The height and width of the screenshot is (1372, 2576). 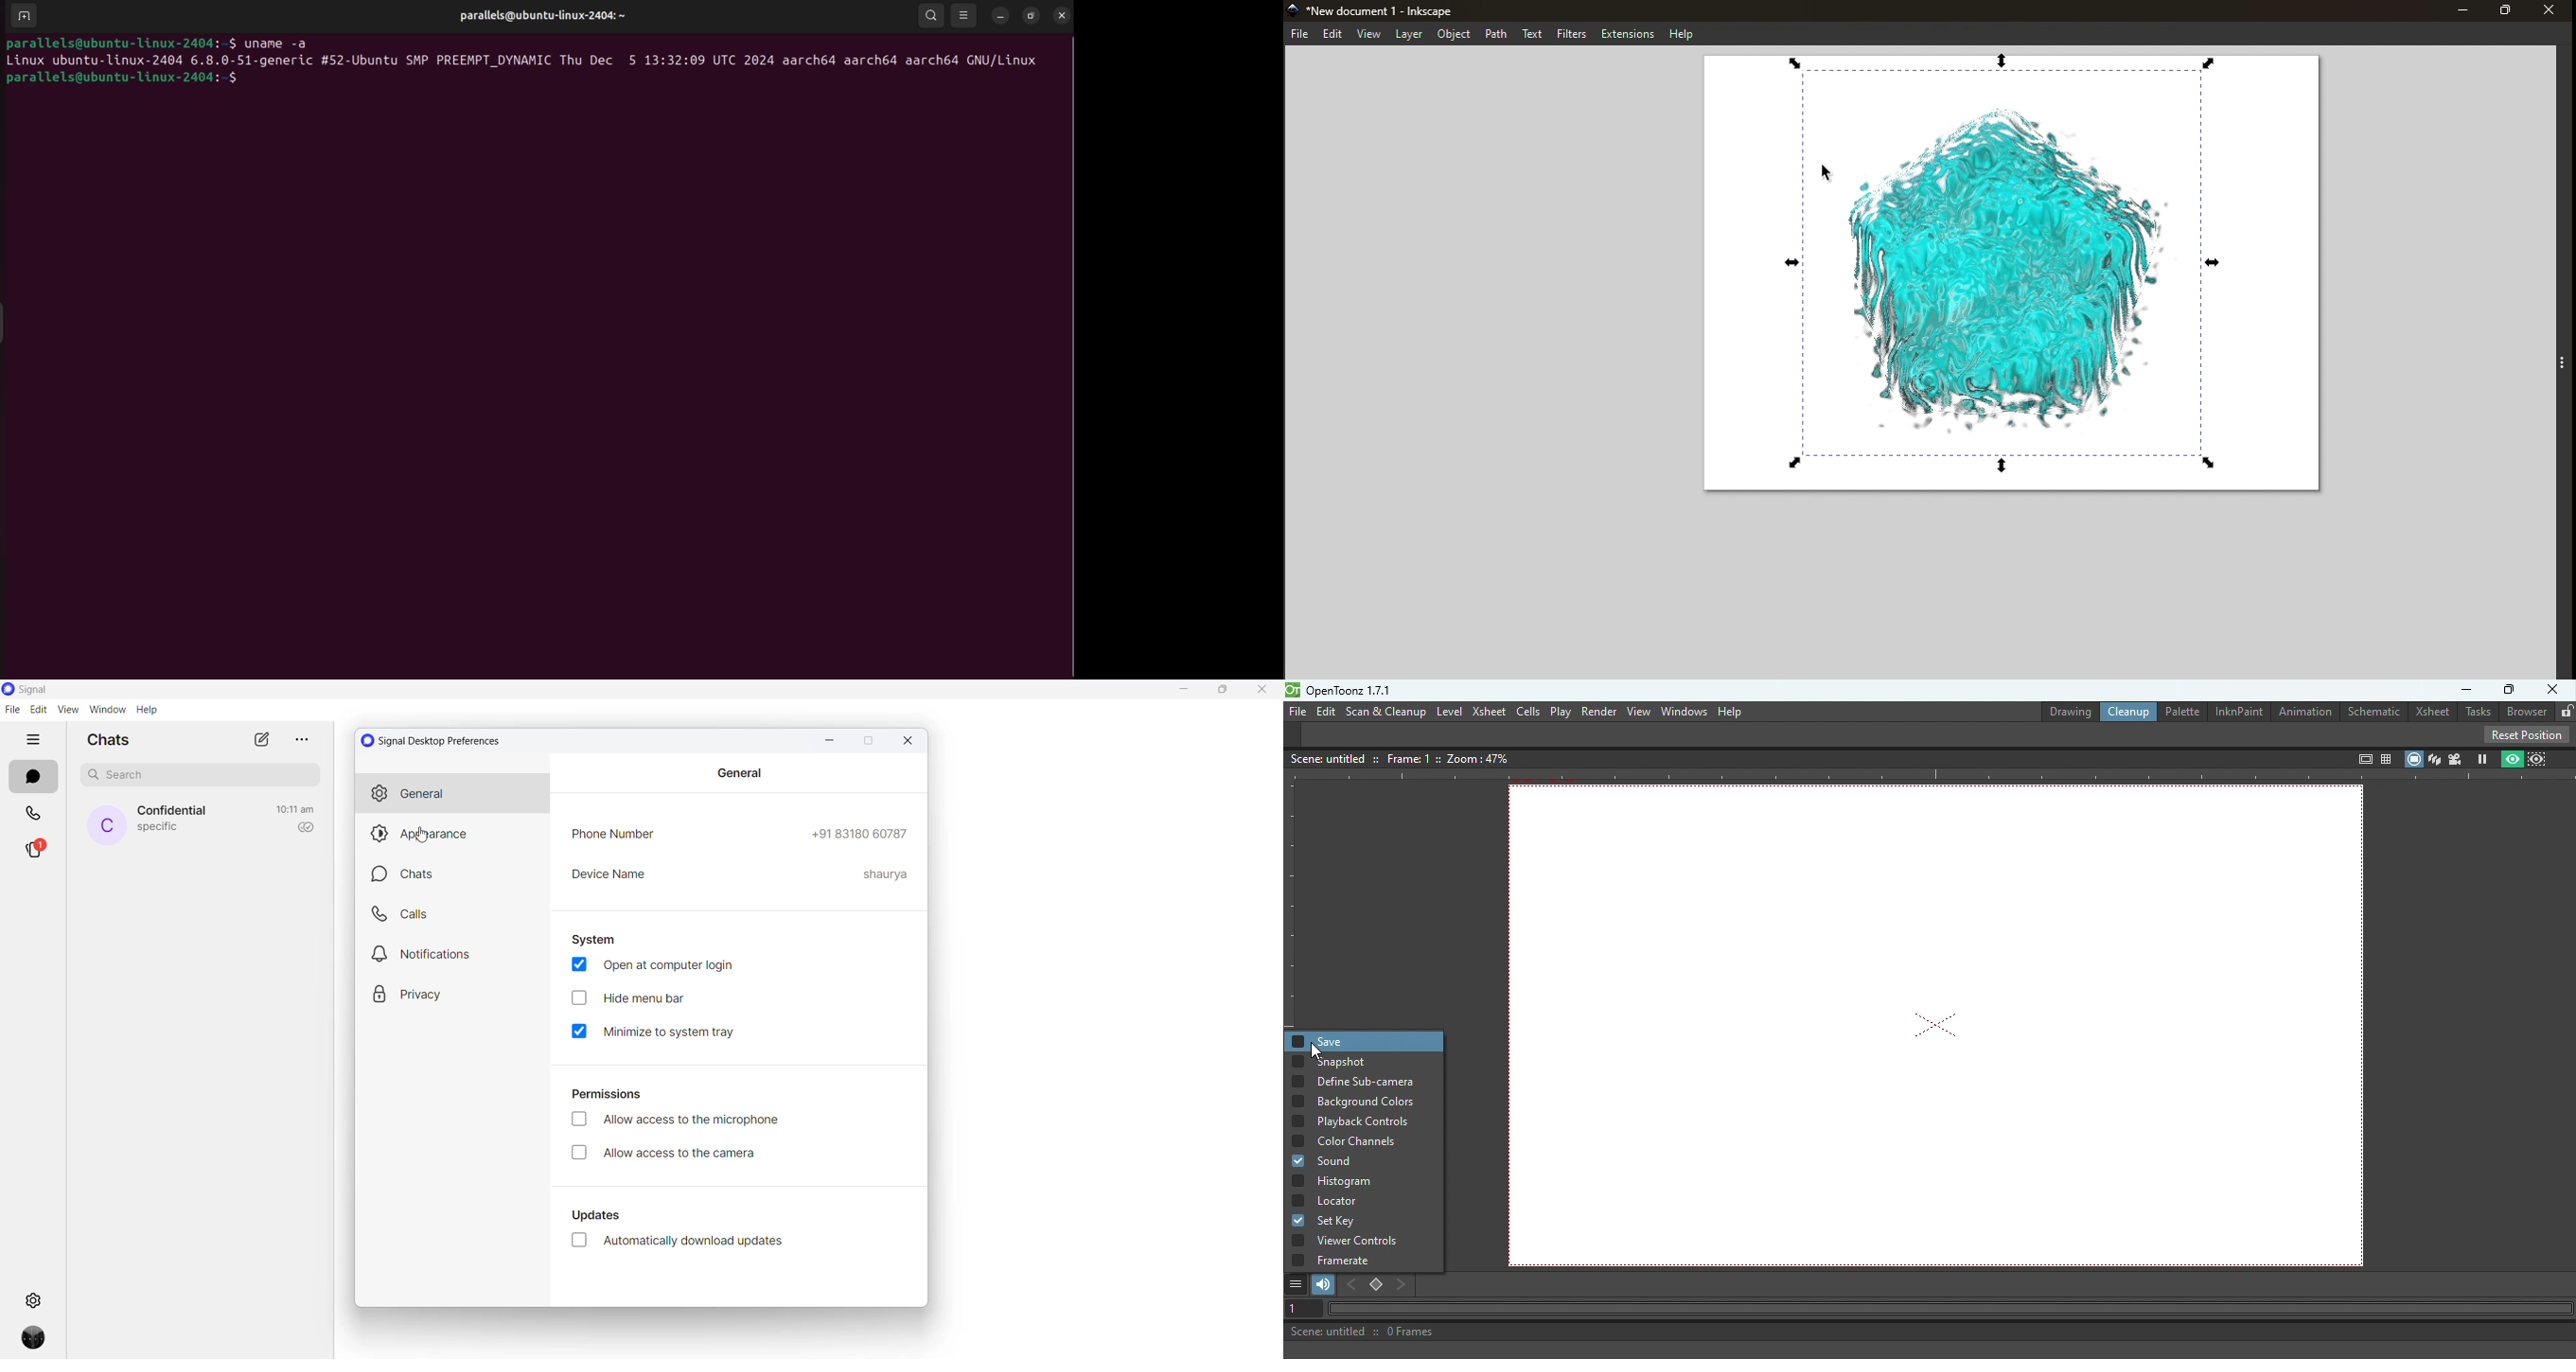 I want to click on View, so click(x=1369, y=36).